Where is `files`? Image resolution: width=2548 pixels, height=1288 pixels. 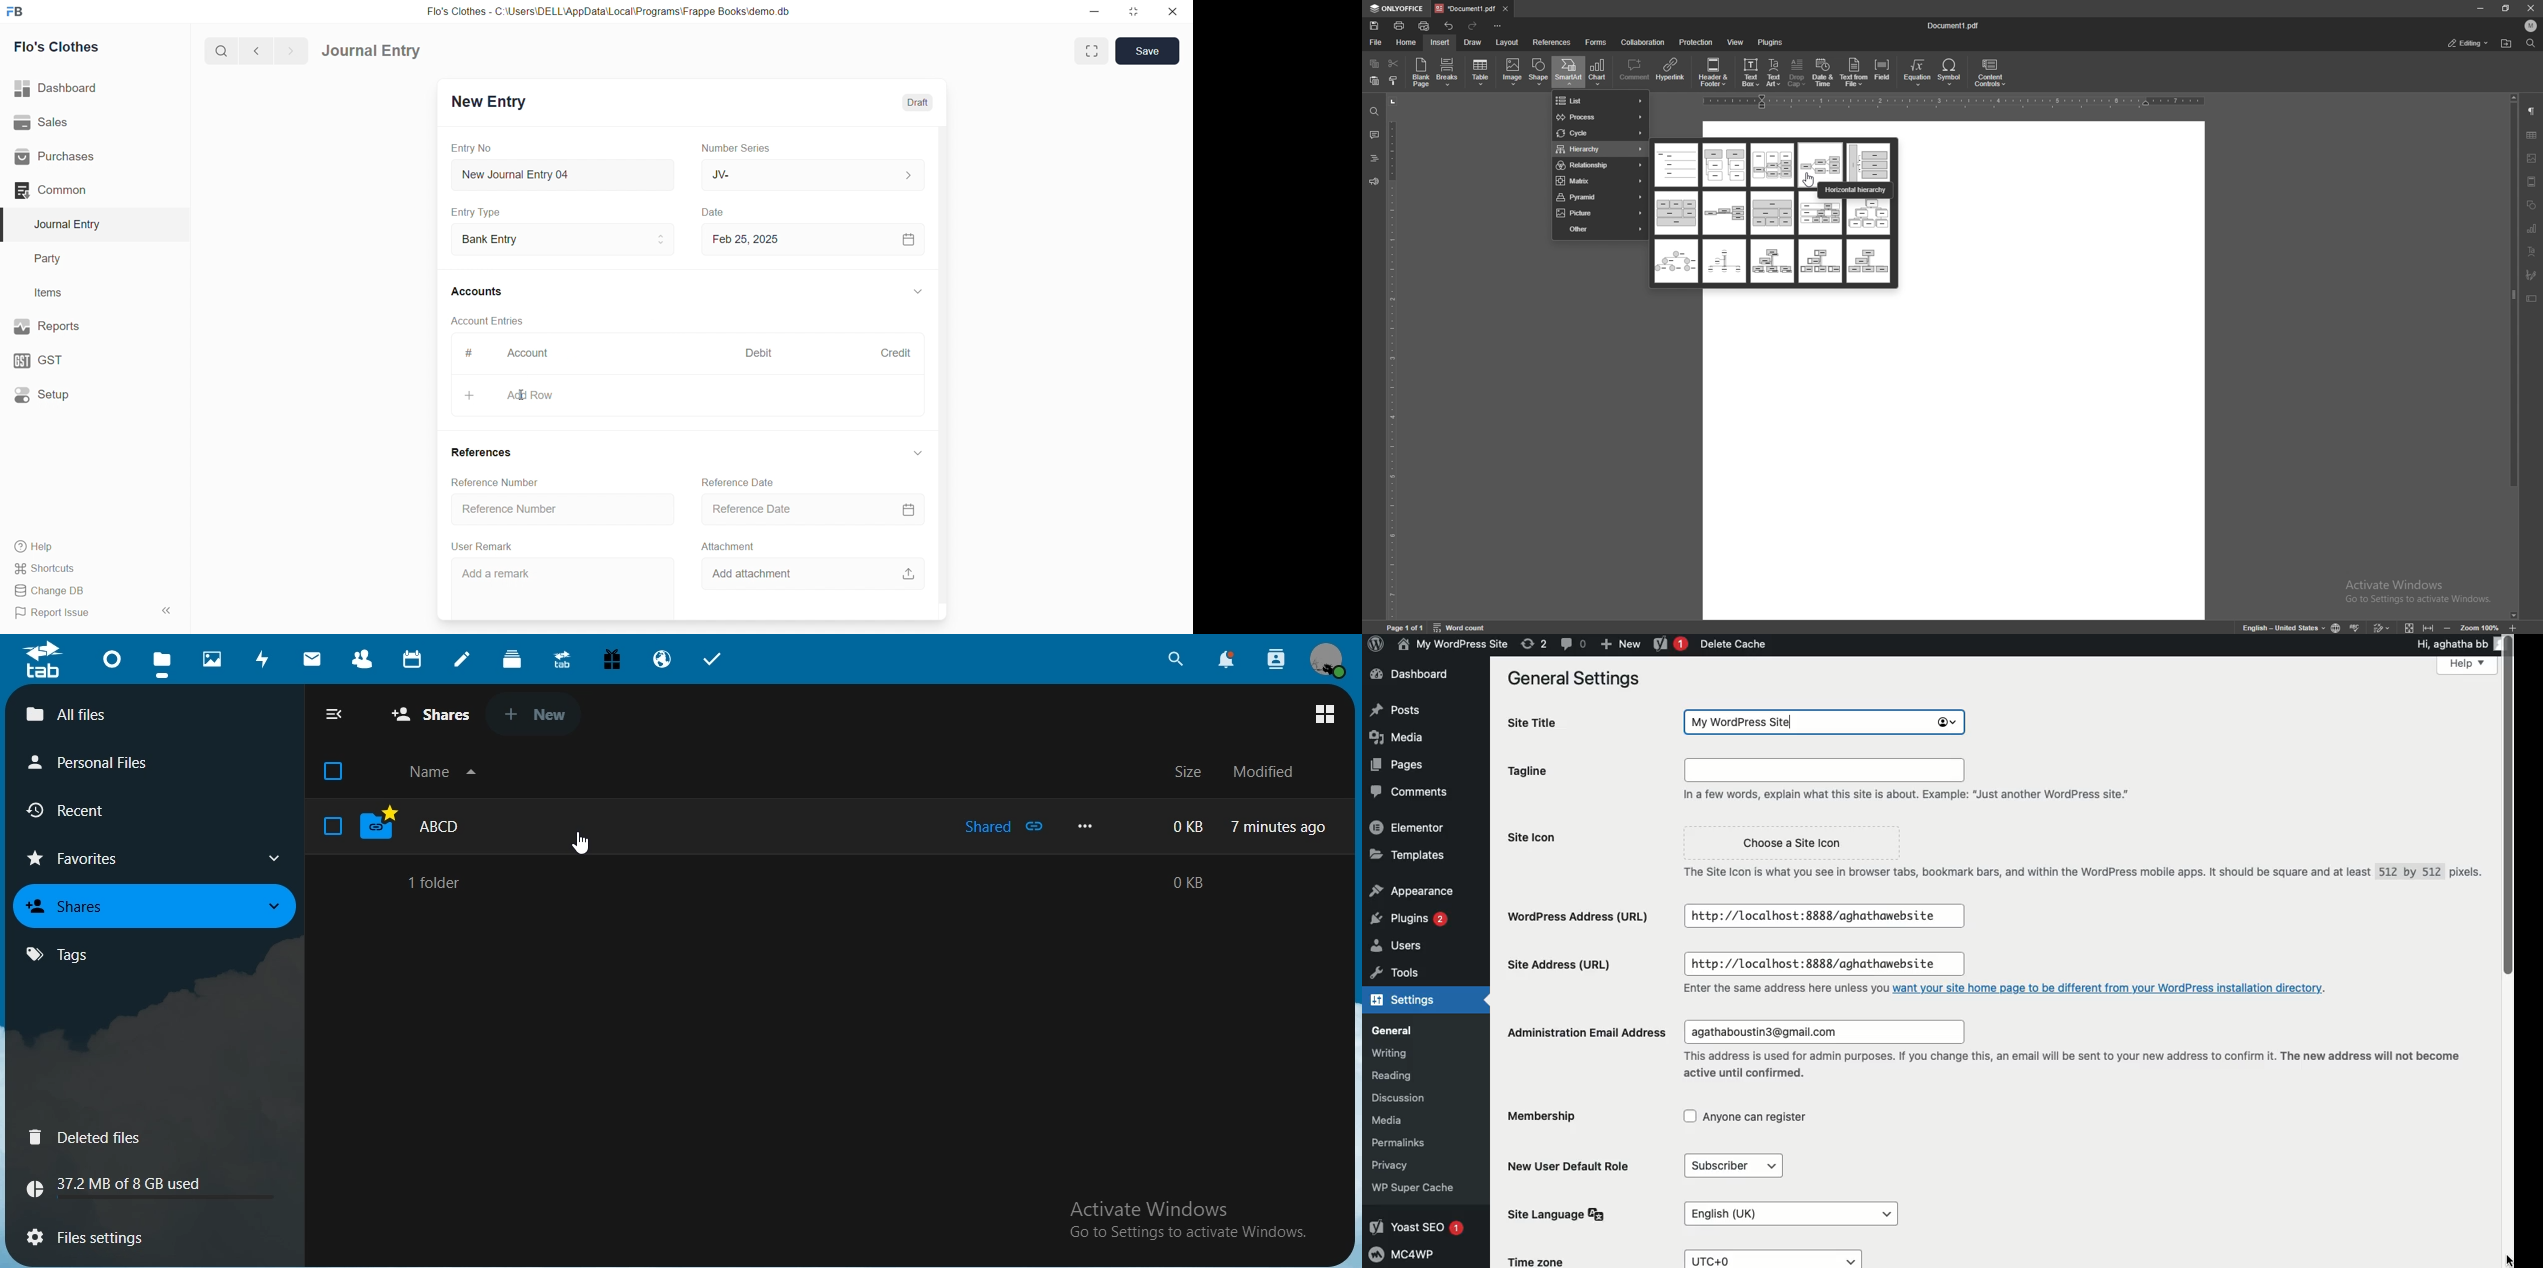 files is located at coordinates (161, 661).